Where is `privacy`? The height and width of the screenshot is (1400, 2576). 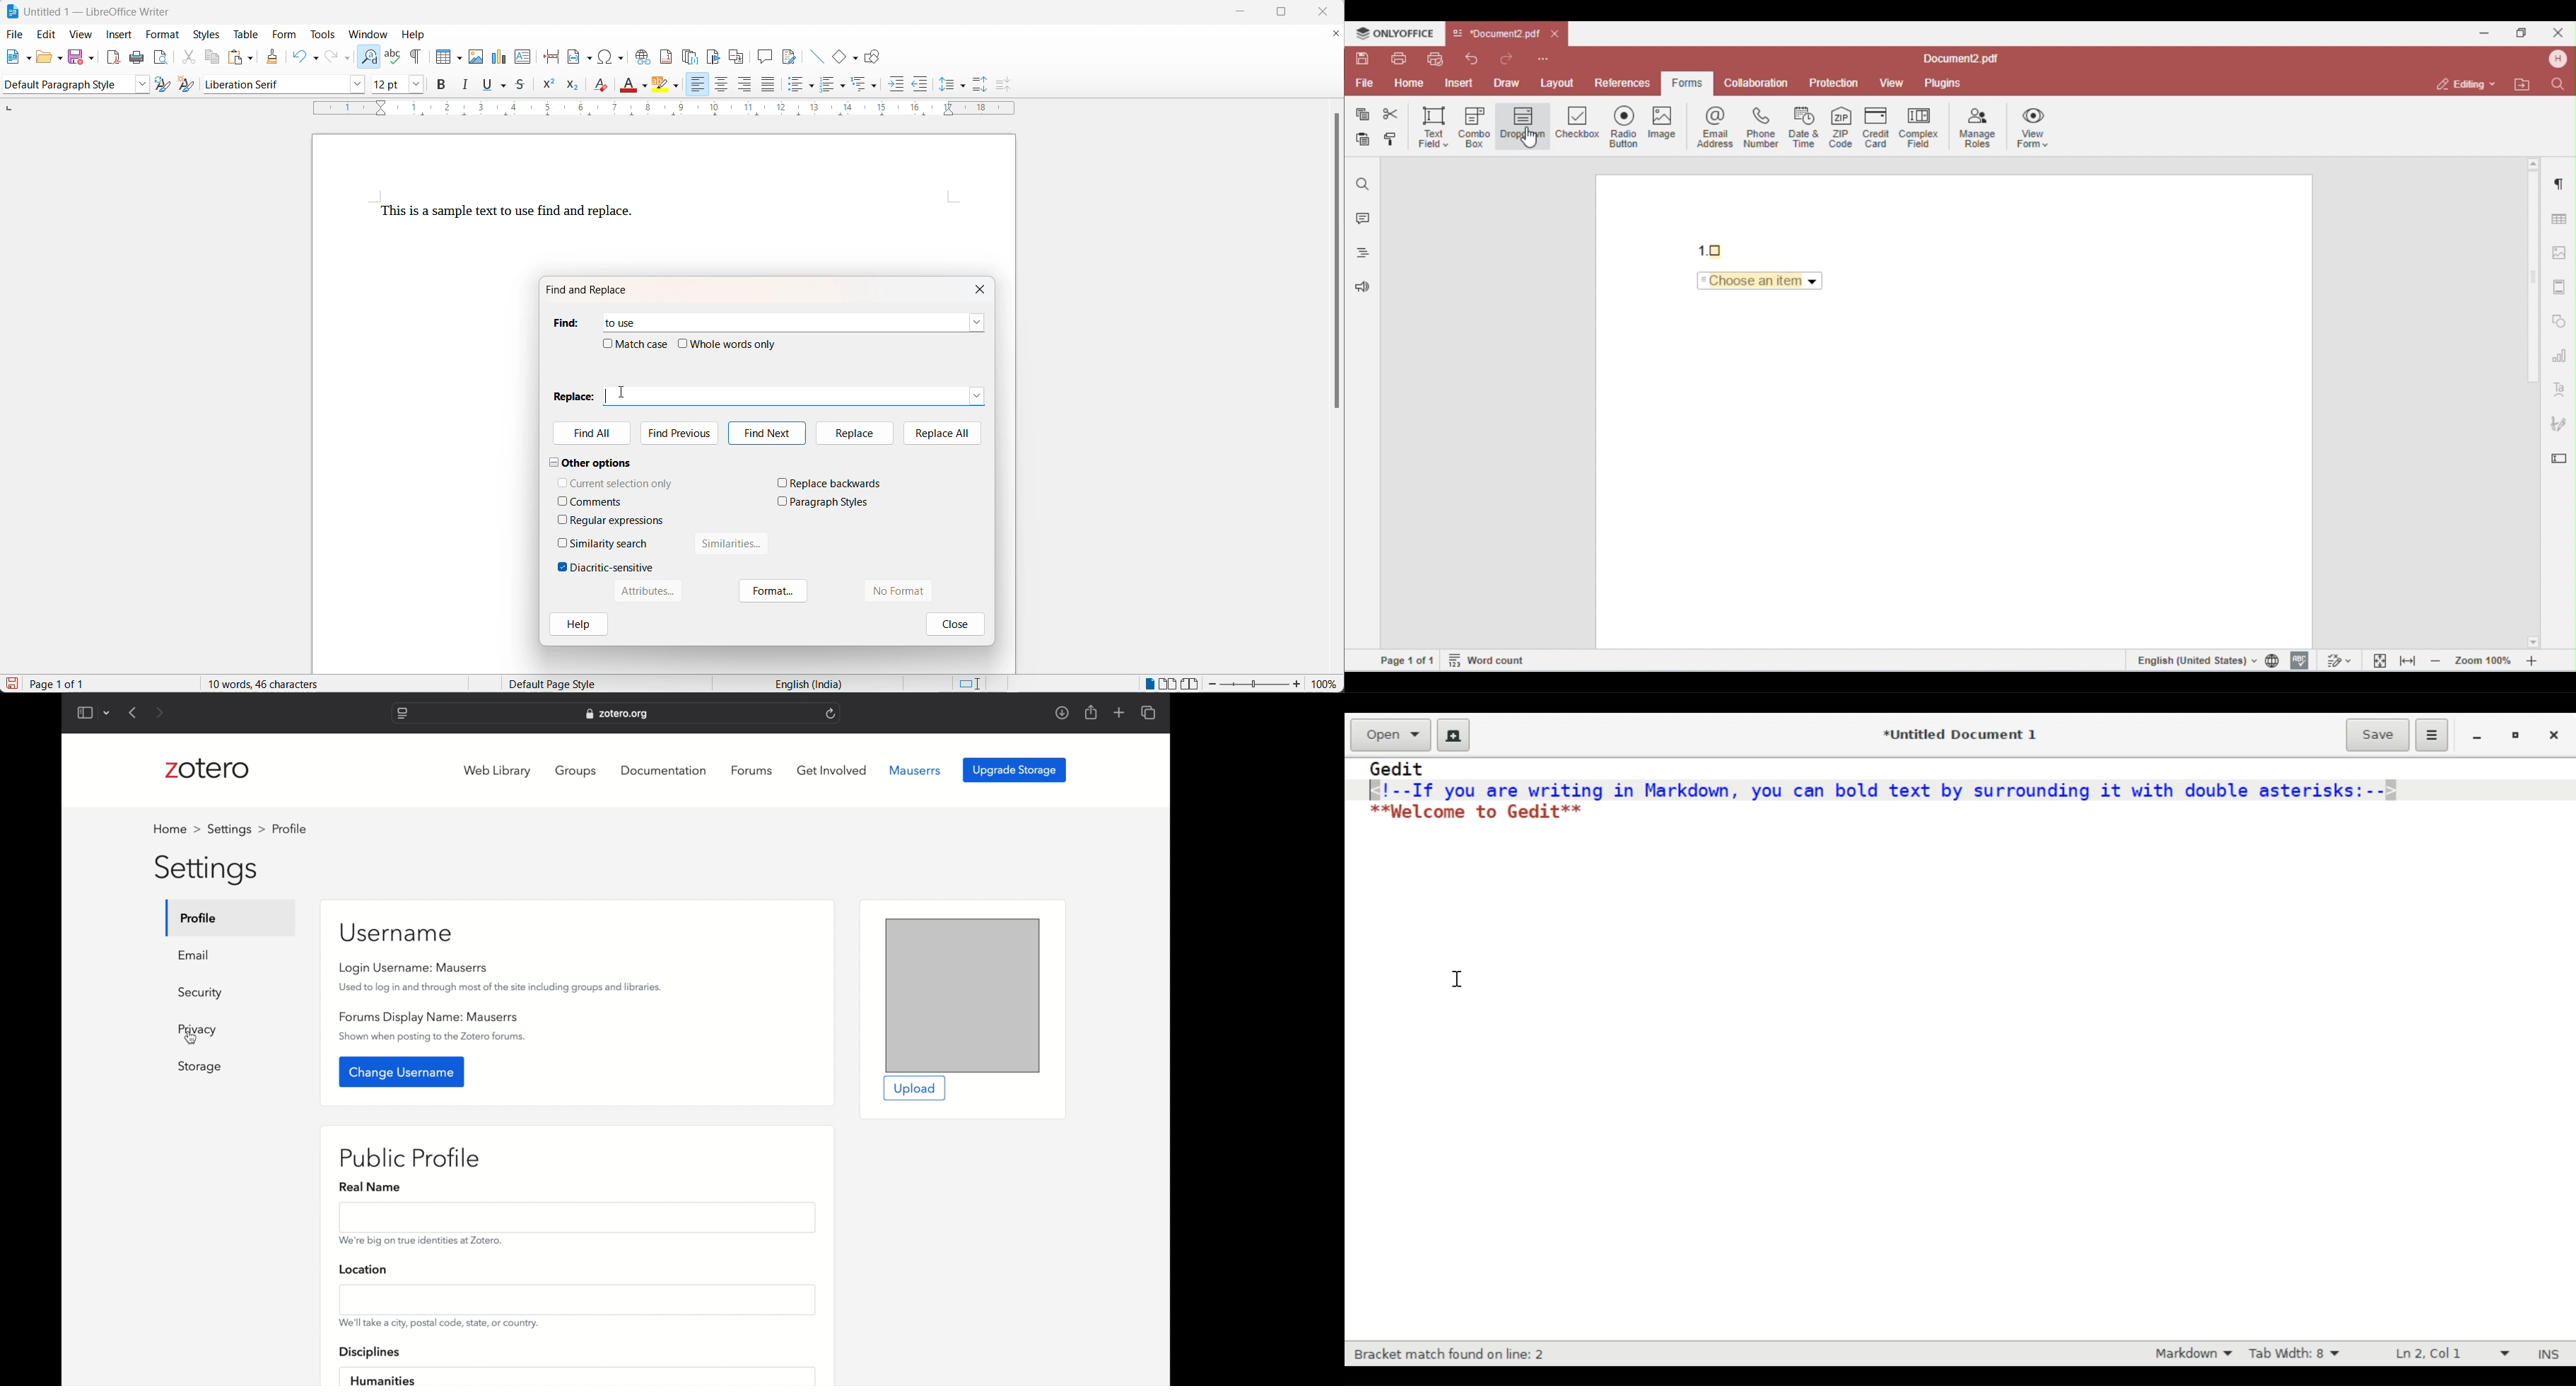 privacy is located at coordinates (199, 1031).